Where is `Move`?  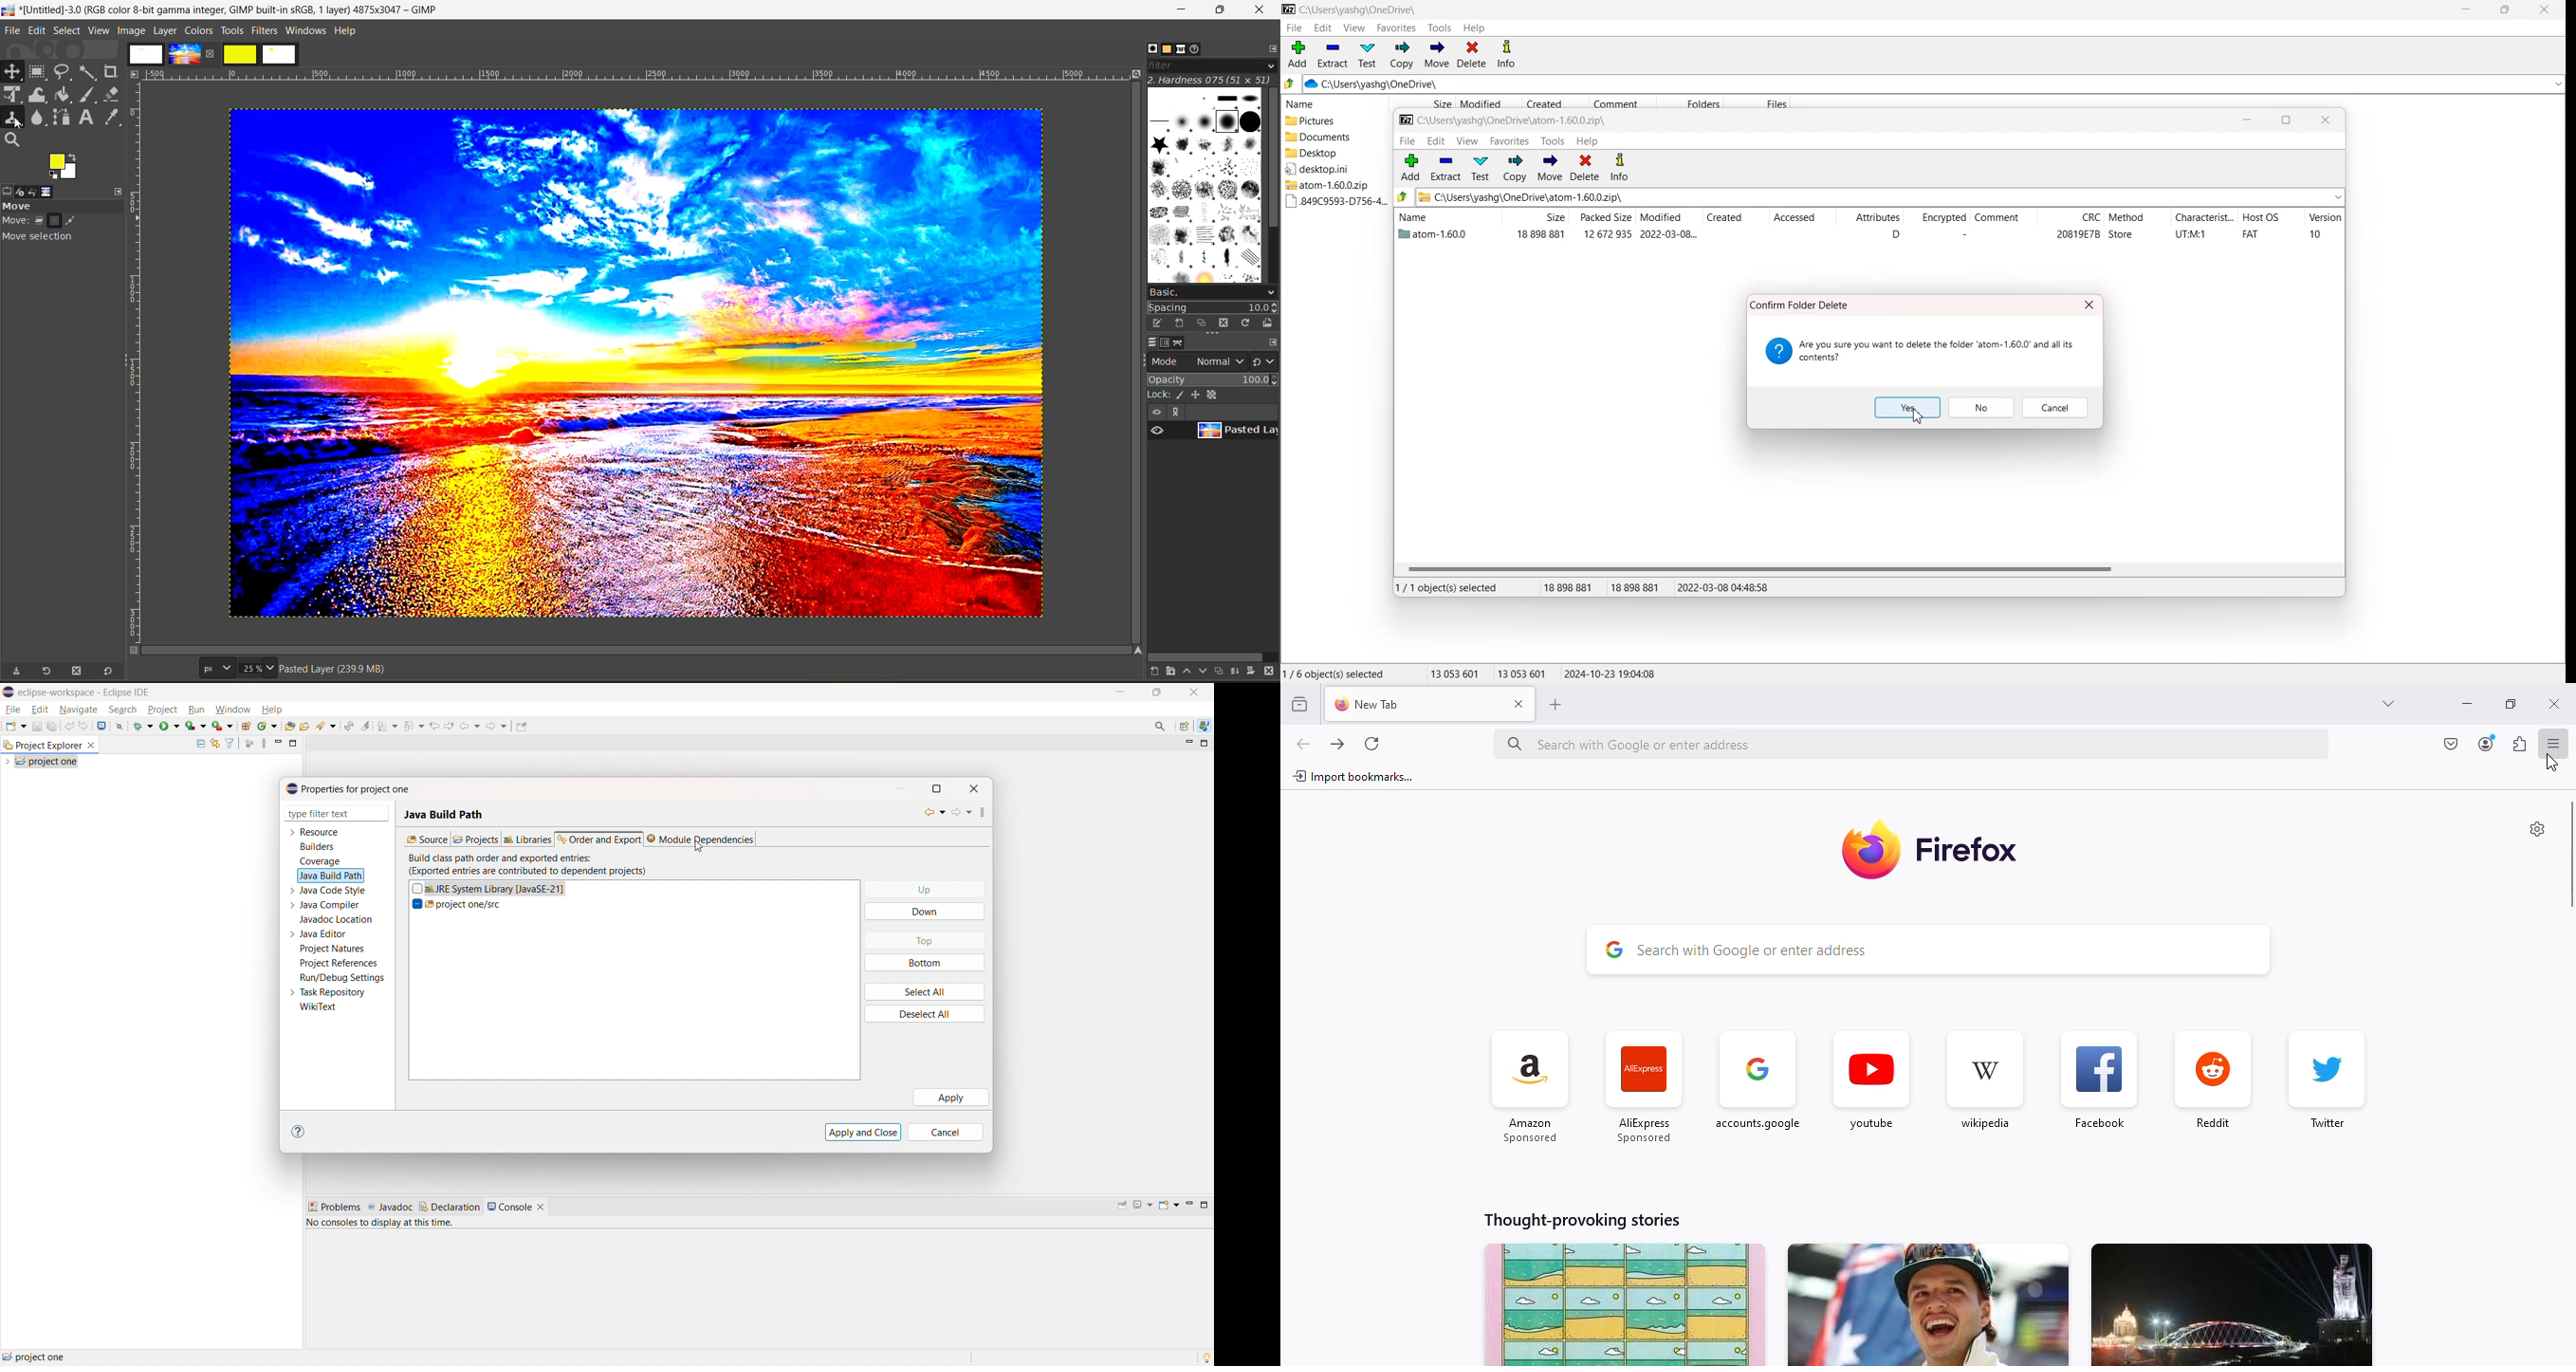 Move is located at coordinates (1436, 55).